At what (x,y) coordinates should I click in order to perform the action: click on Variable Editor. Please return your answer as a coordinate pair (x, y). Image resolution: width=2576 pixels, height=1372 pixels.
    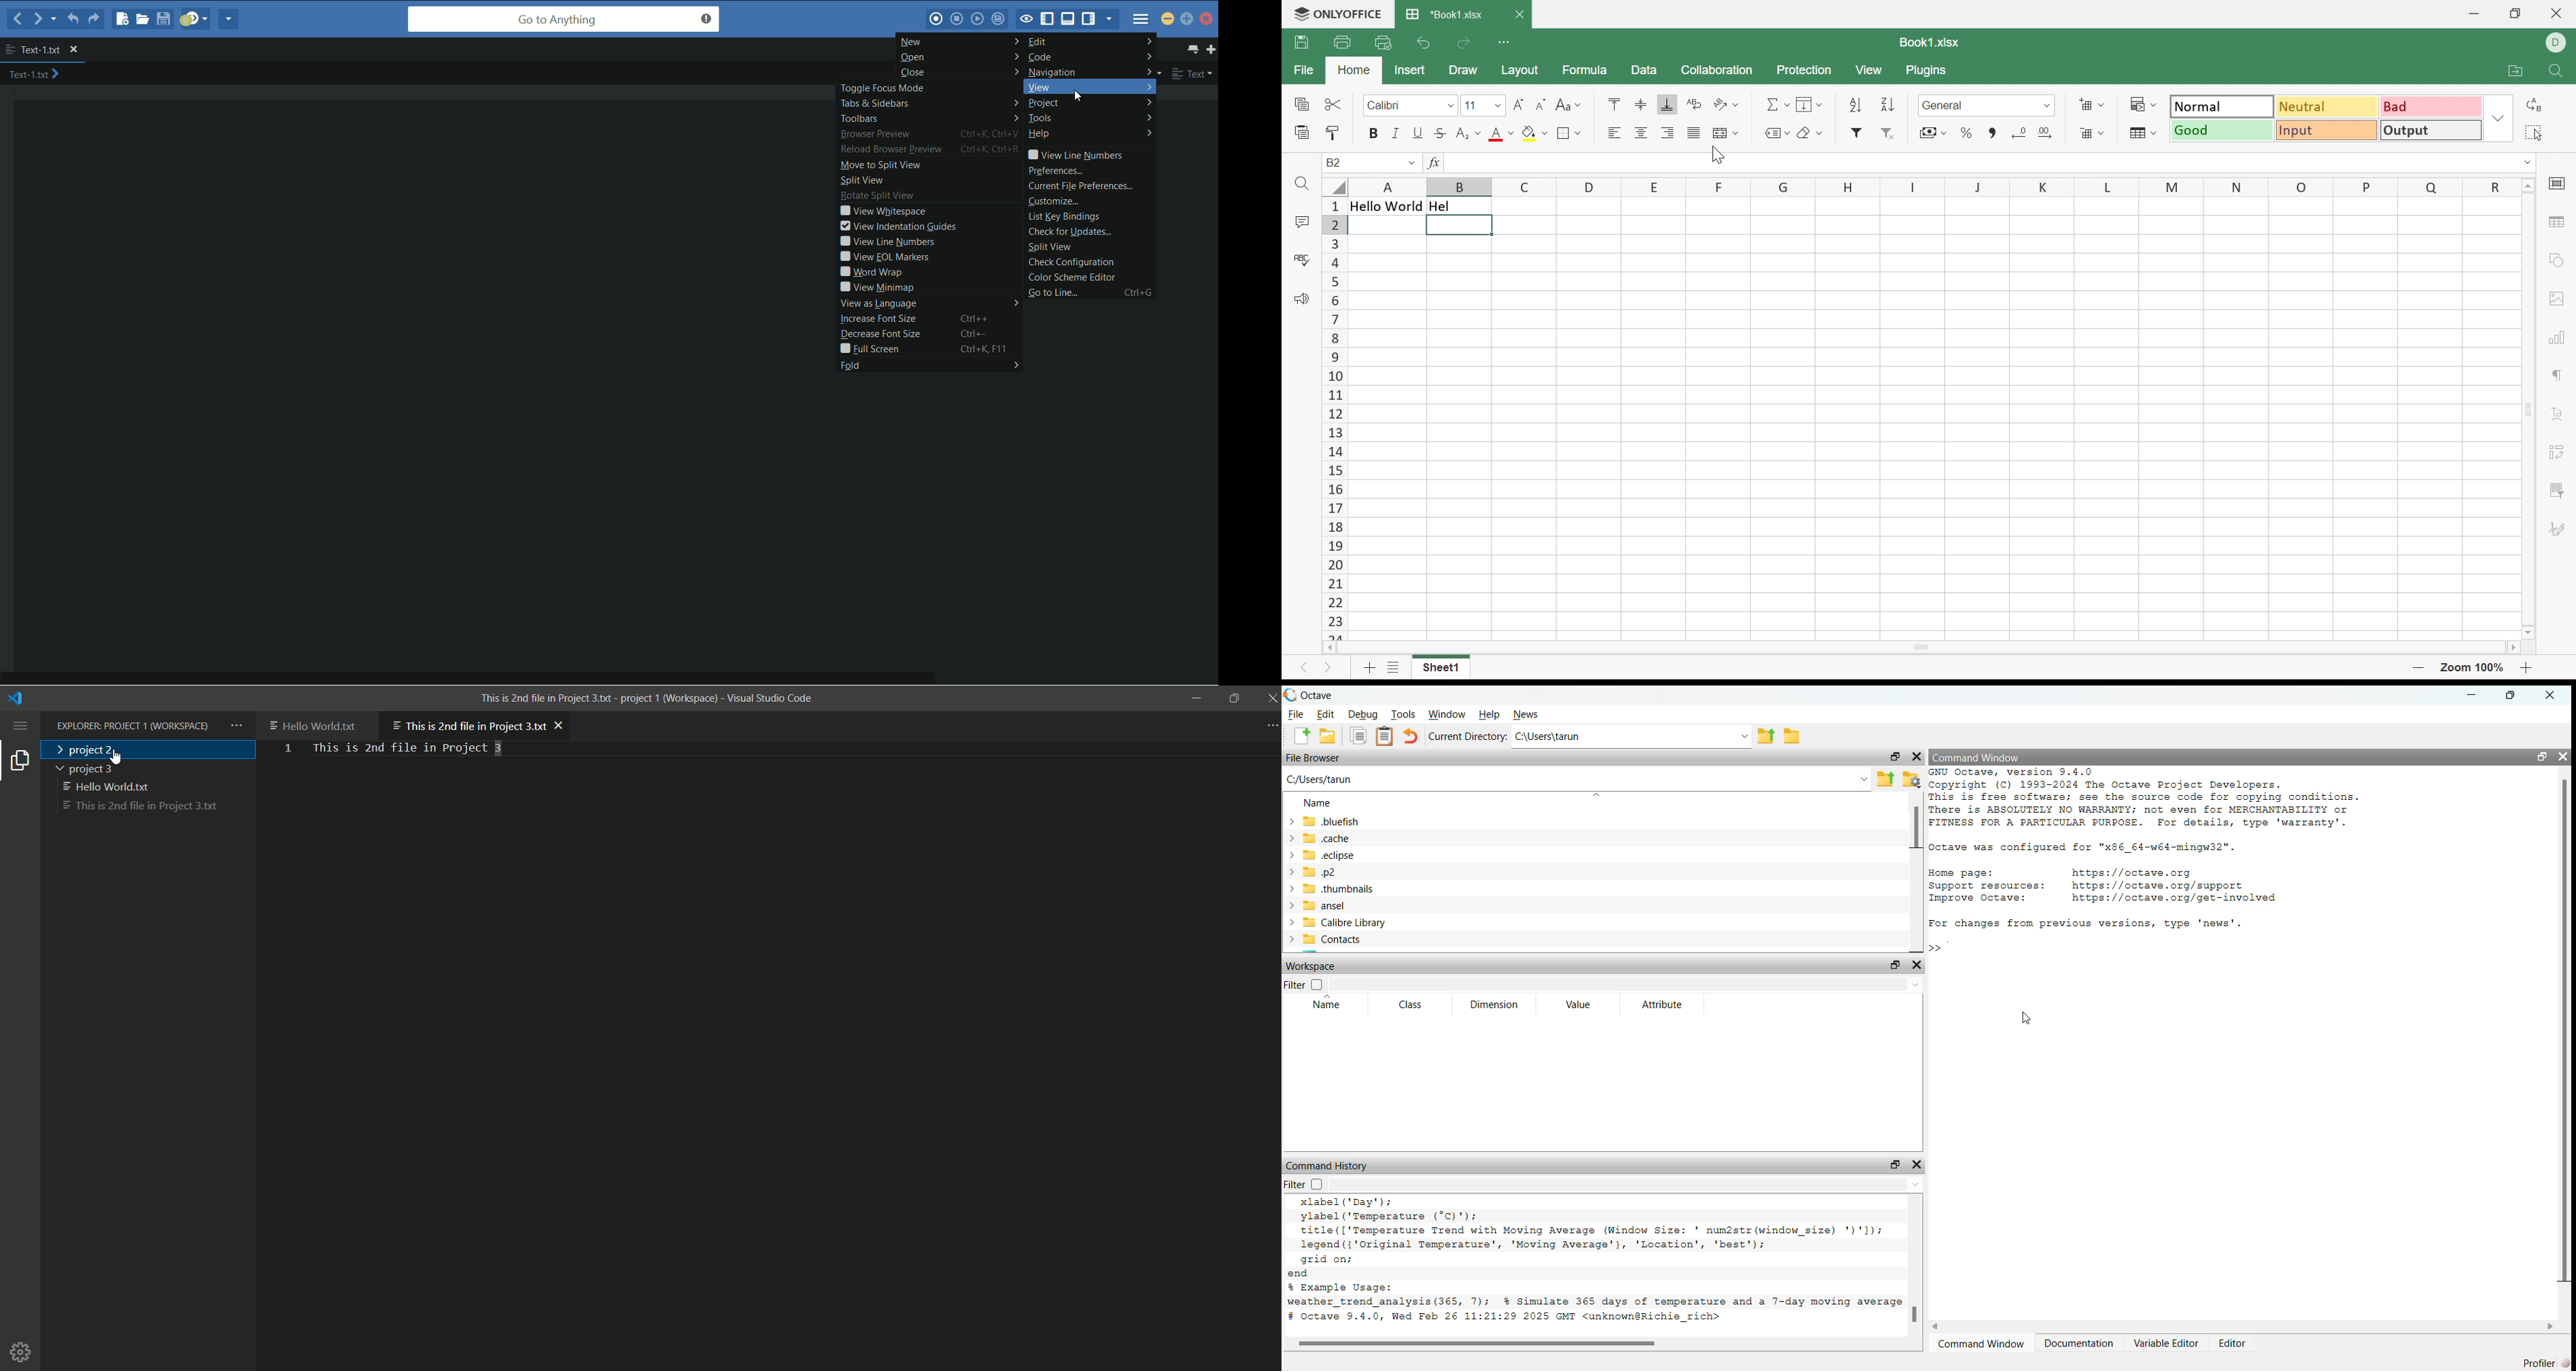
    Looking at the image, I should click on (2167, 1342).